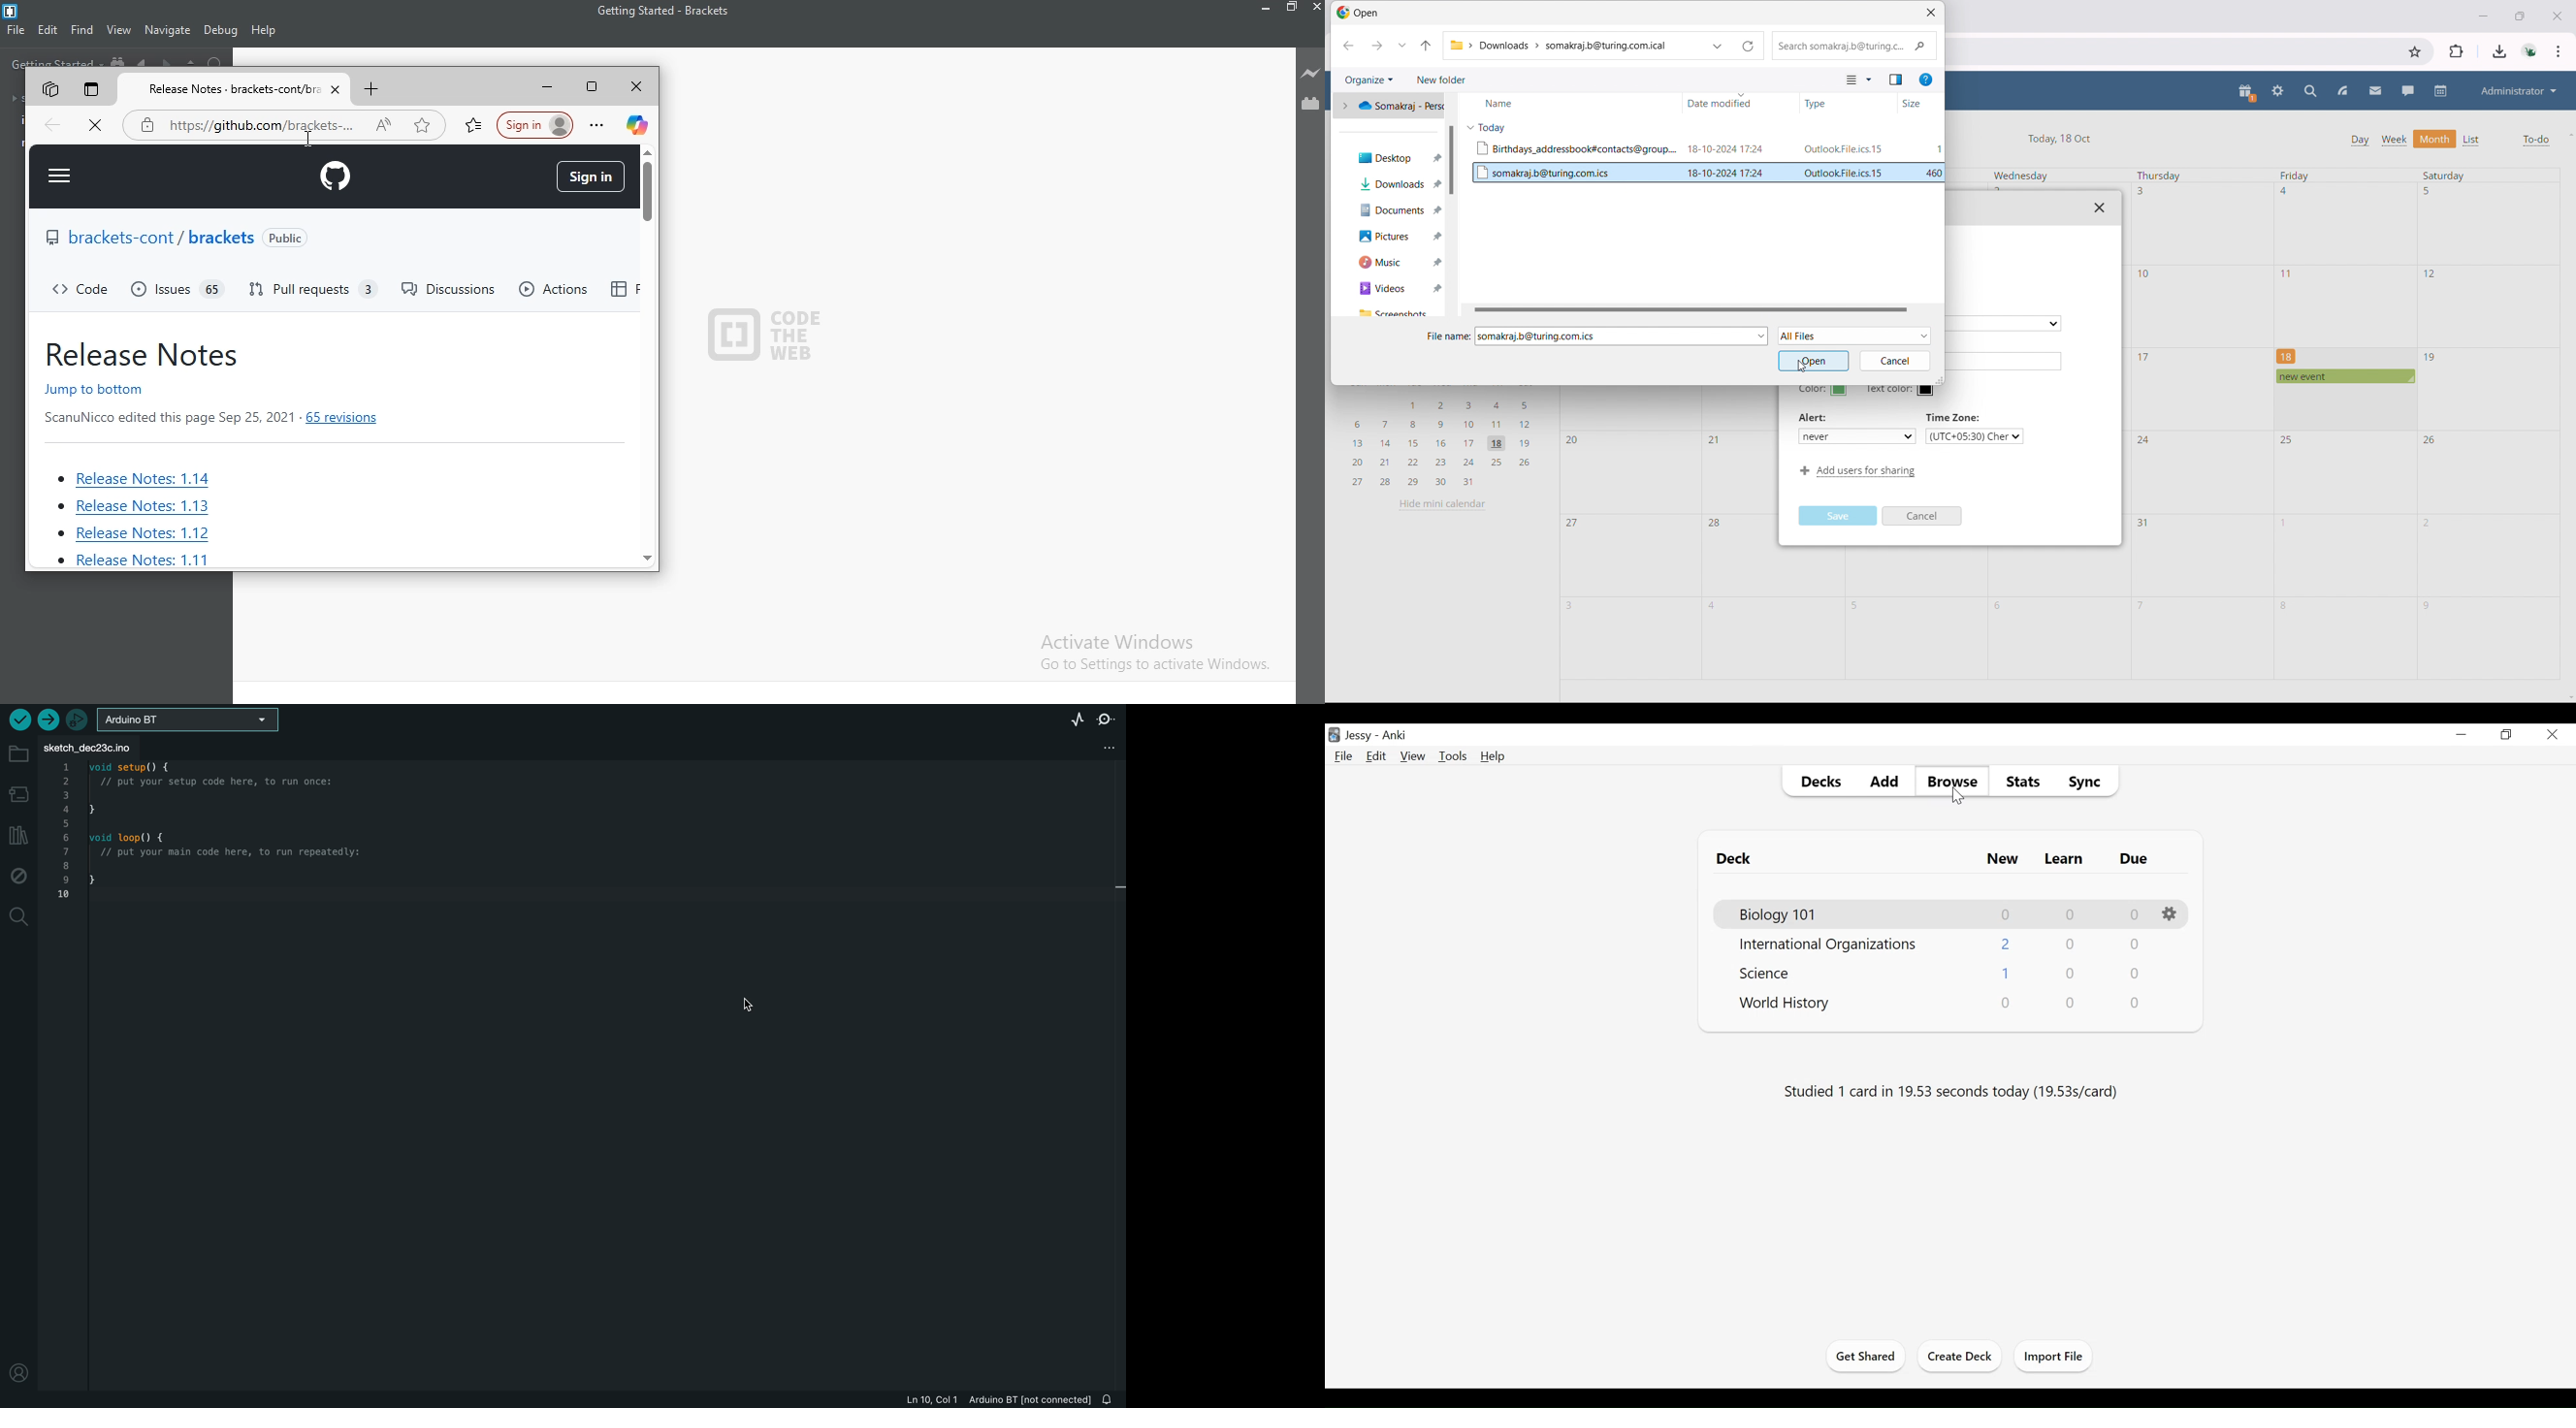 The image size is (2576, 1428). What do you see at coordinates (1487, 127) in the screenshot?
I see `today` at bounding box center [1487, 127].